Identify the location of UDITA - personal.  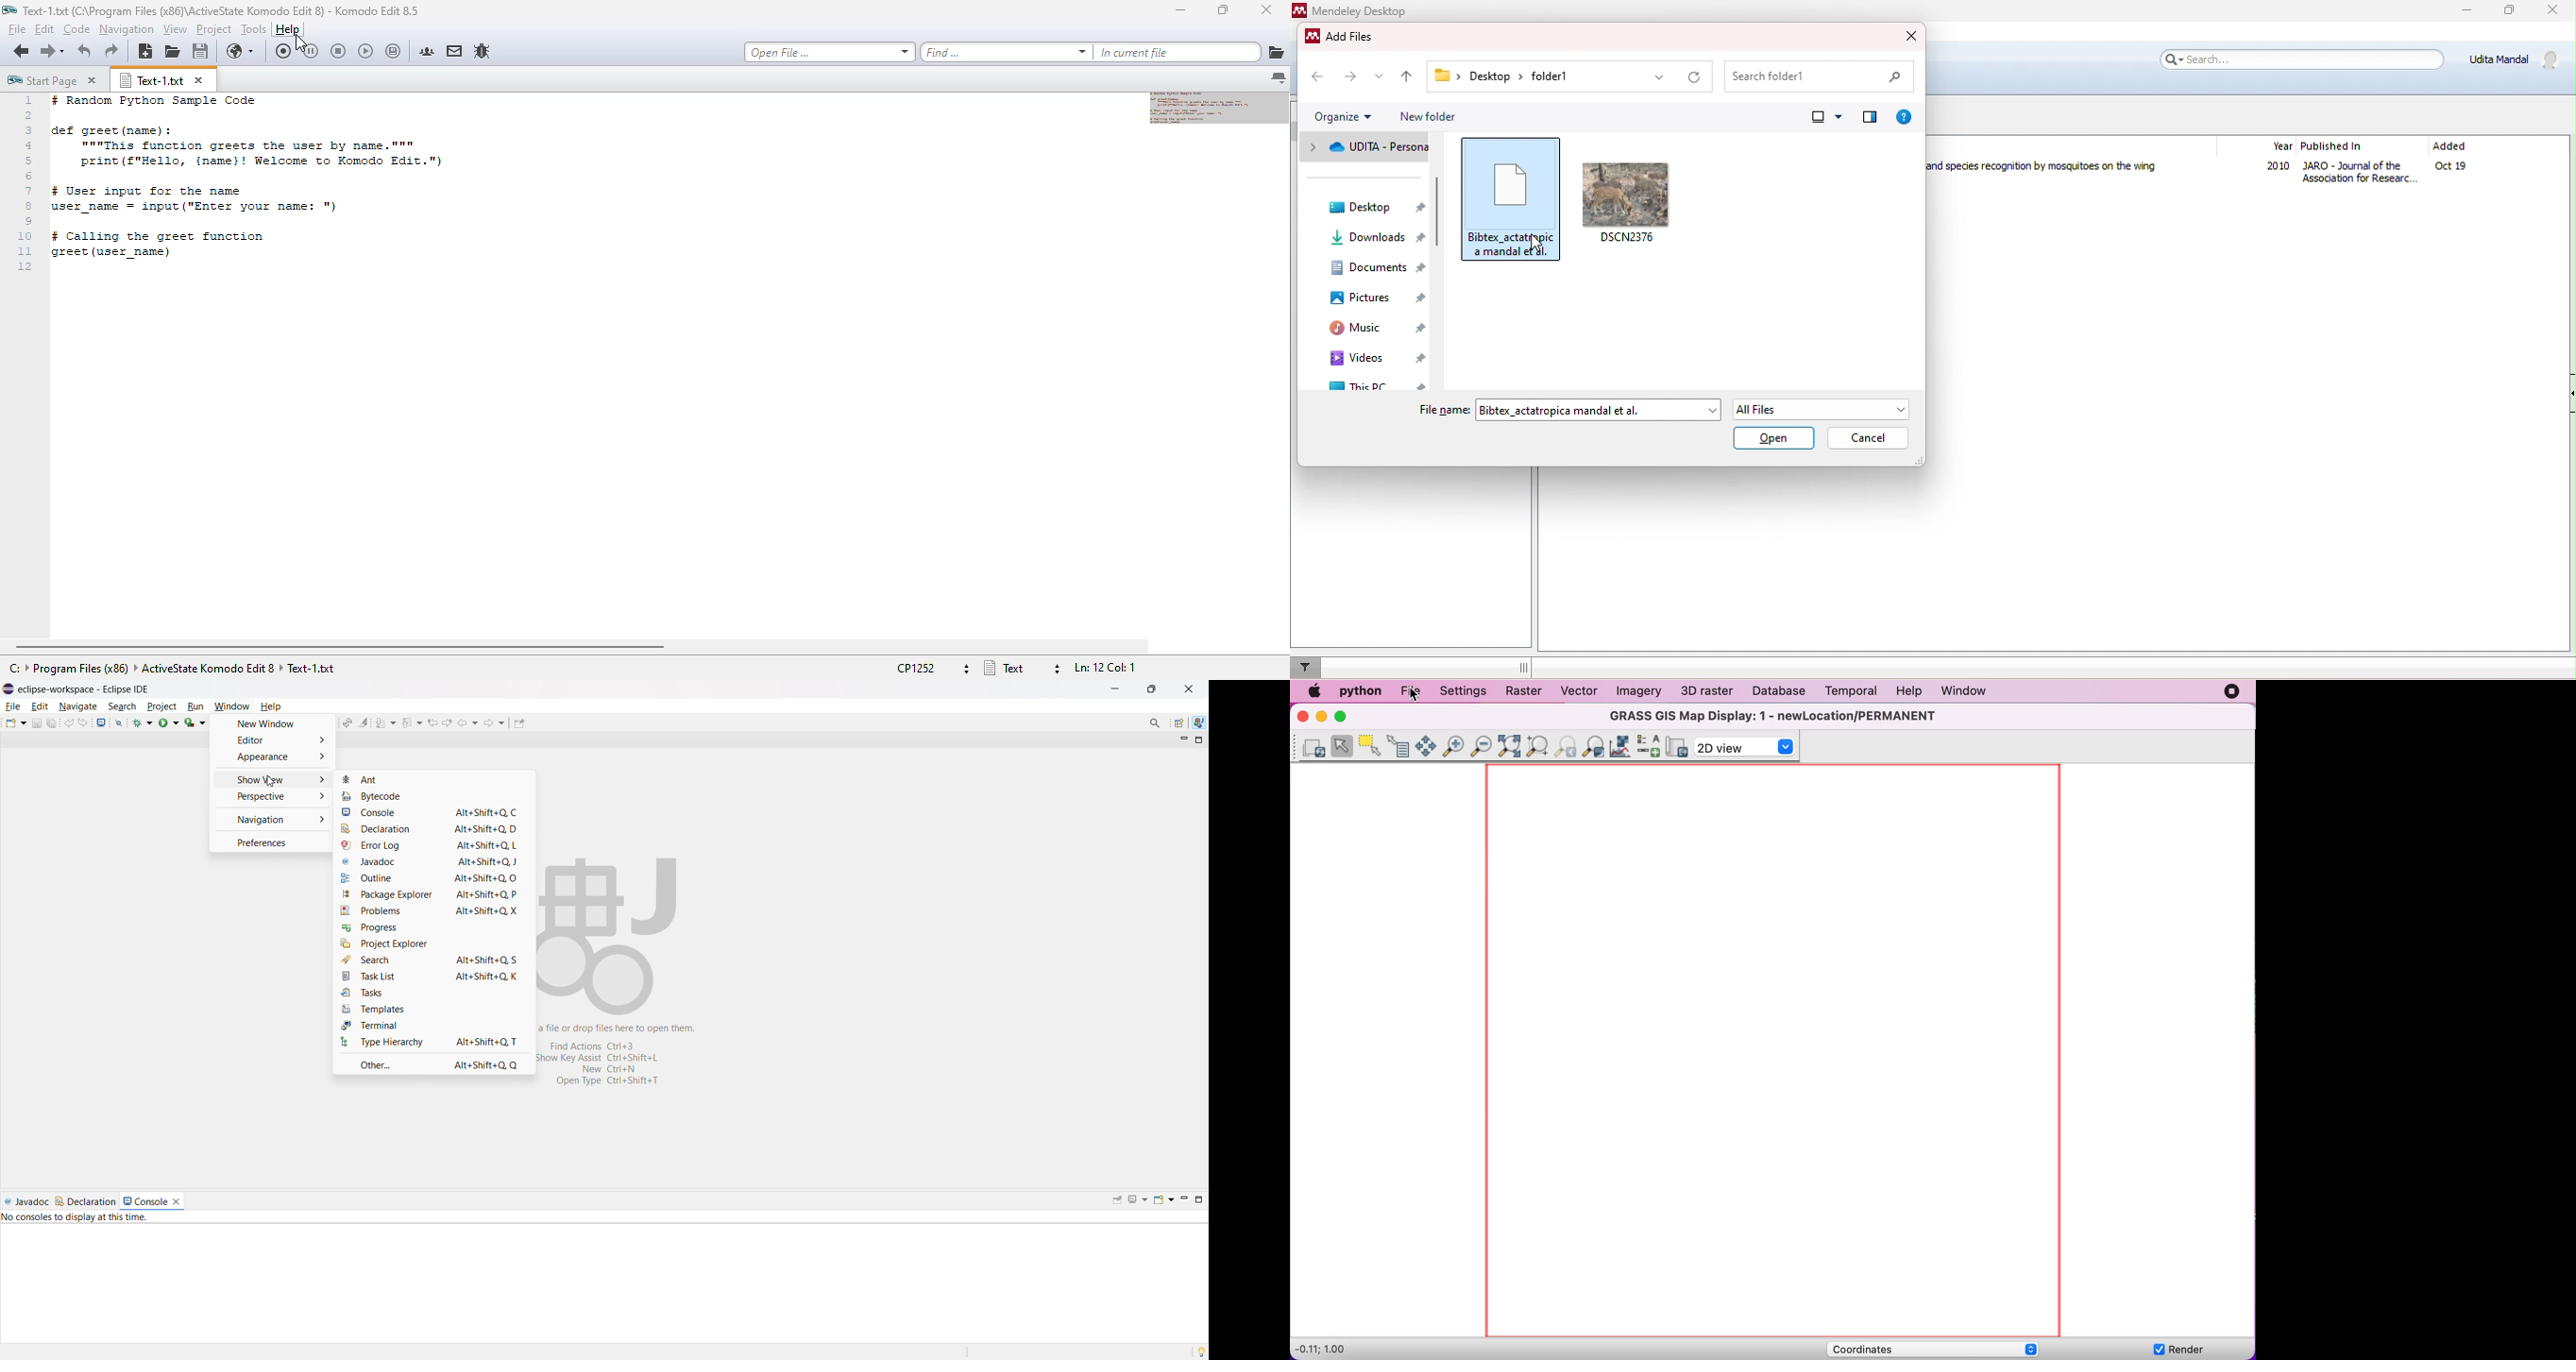
(1367, 147).